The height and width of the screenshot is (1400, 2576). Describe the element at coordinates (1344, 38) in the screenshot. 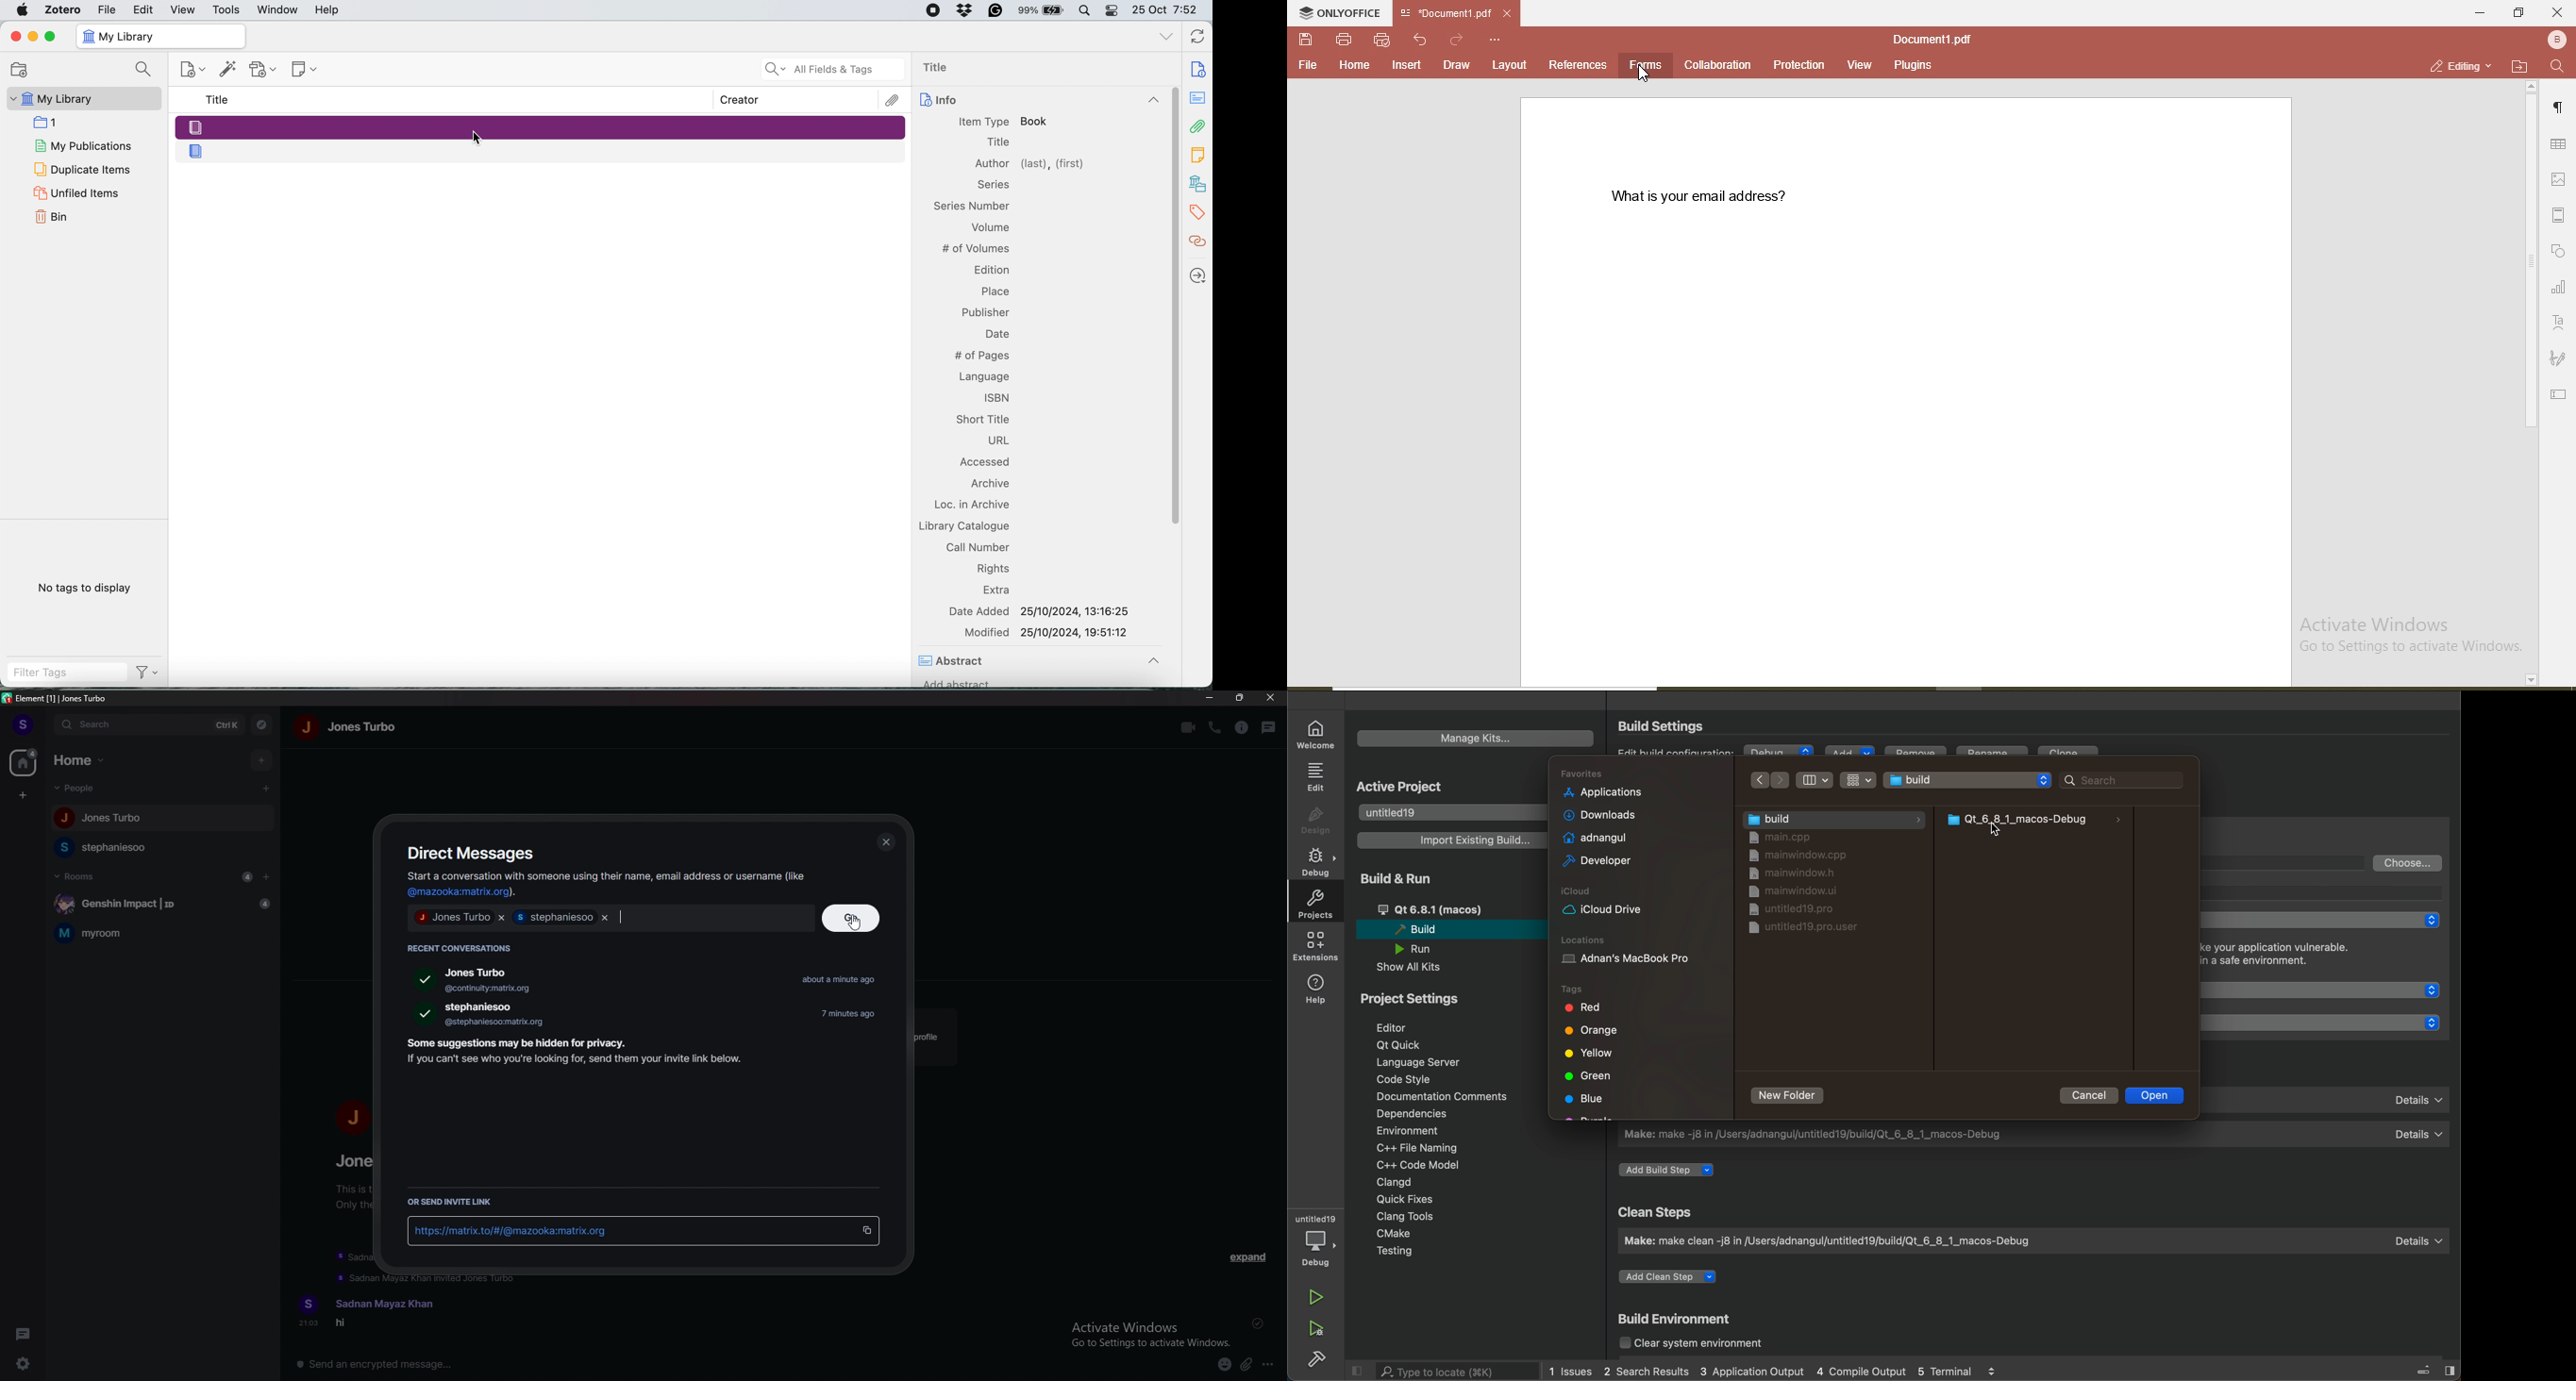

I see `print` at that location.